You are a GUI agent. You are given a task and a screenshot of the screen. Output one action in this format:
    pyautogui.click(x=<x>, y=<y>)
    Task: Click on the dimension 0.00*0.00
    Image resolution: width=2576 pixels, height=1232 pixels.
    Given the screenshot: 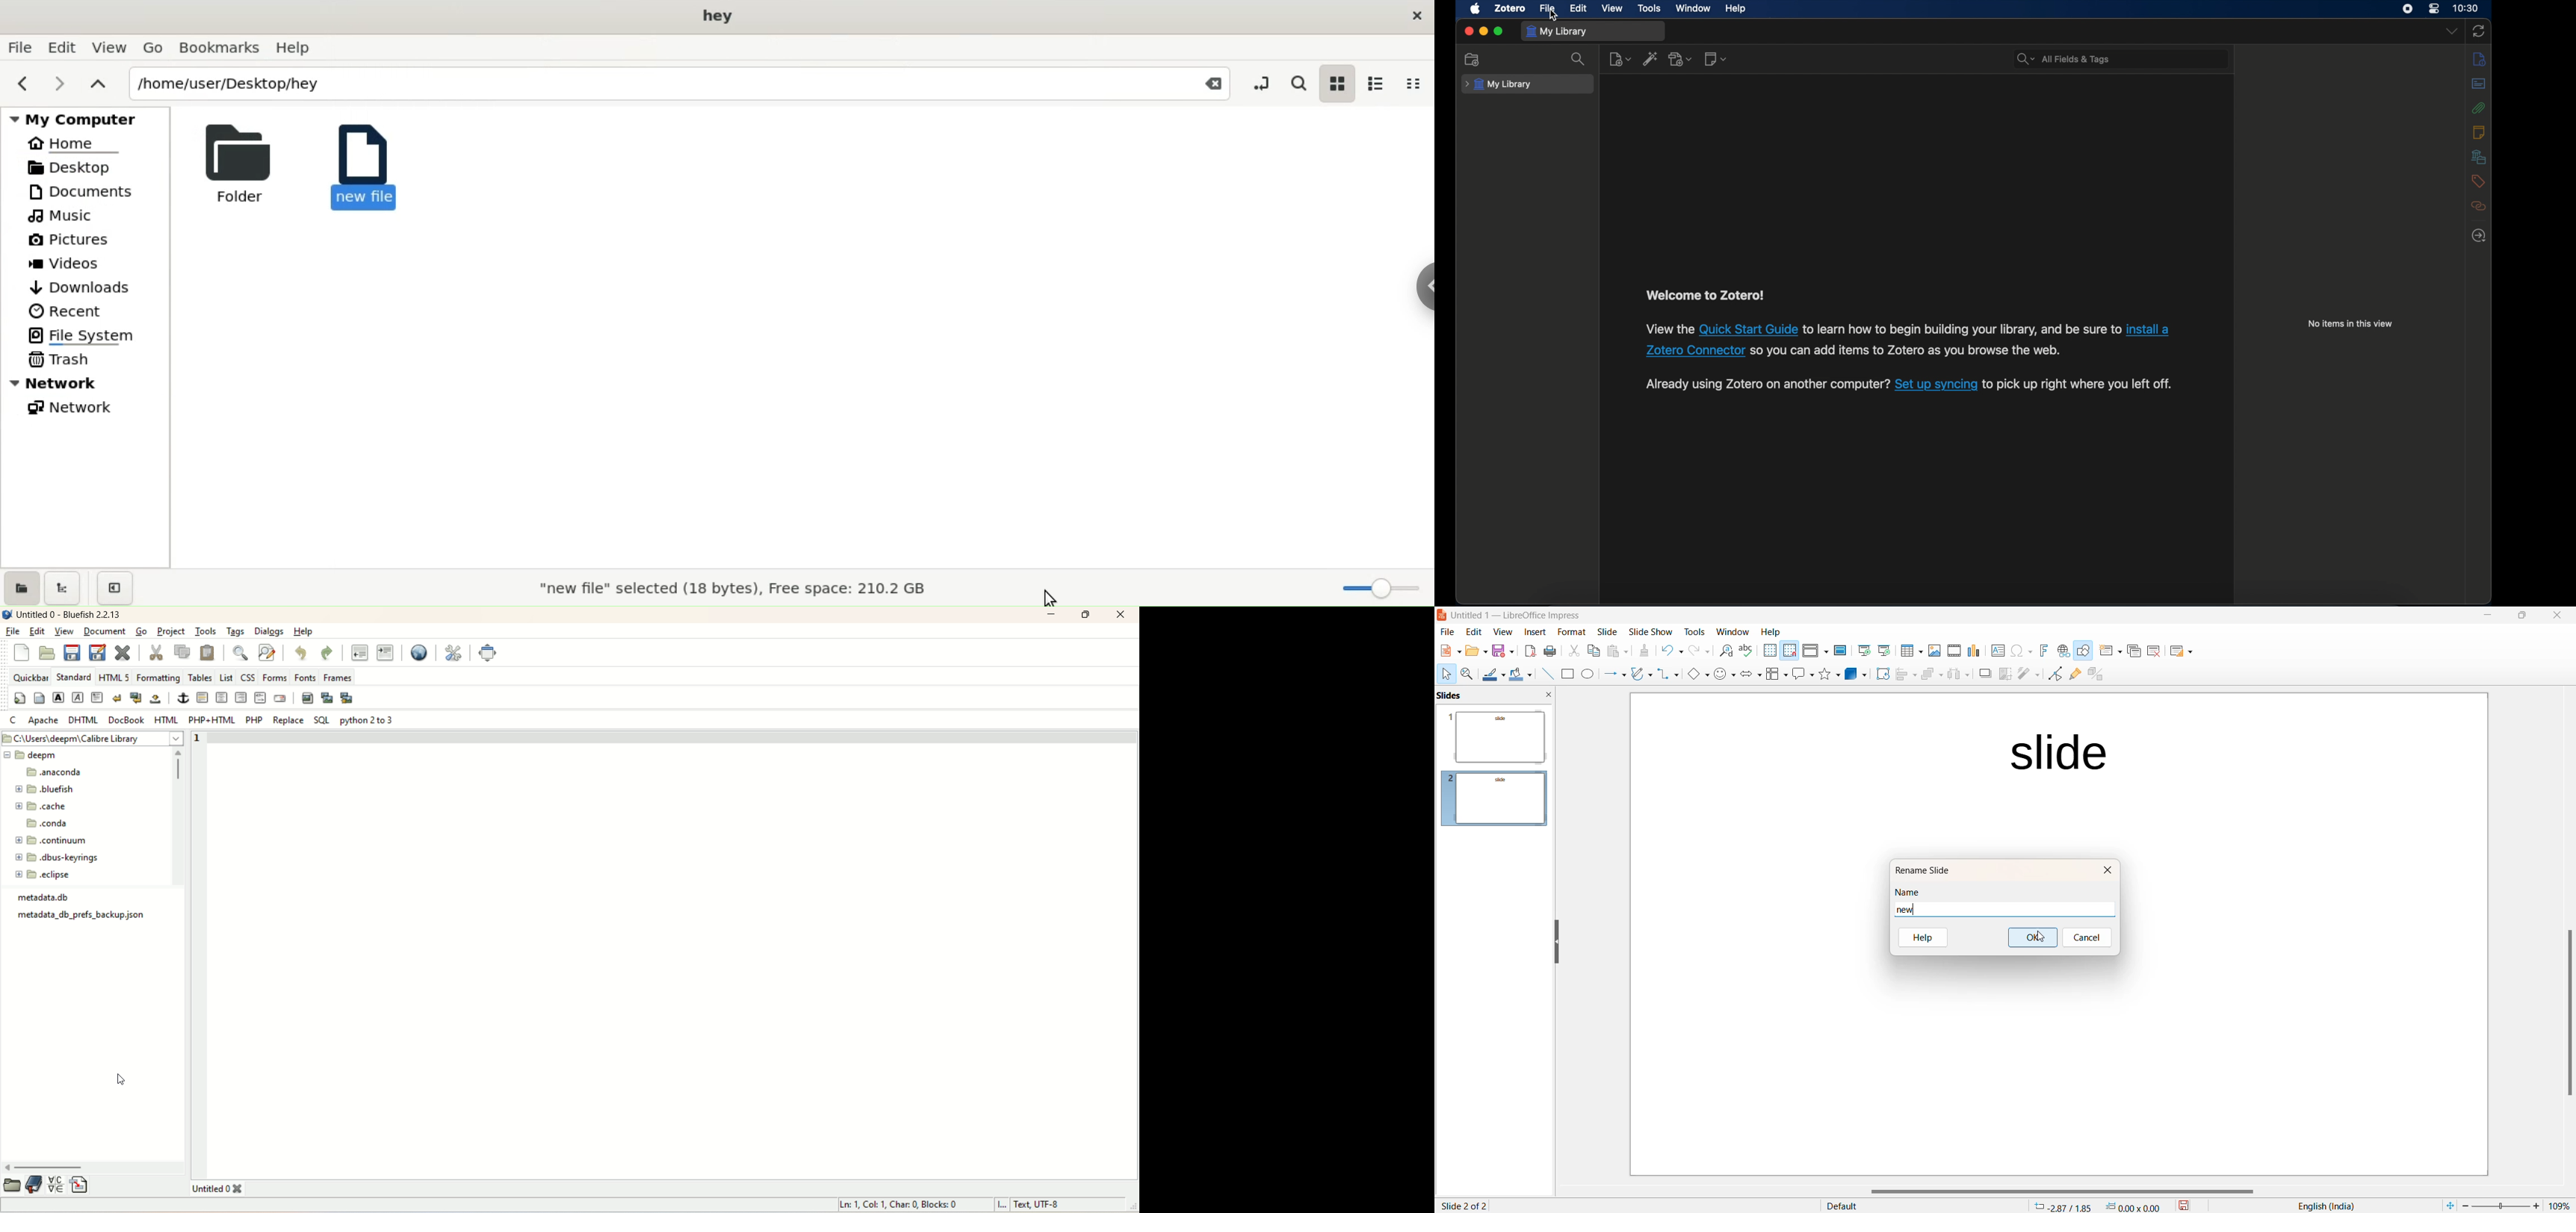 What is the action you would take?
    pyautogui.click(x=2136, y=1206)
    